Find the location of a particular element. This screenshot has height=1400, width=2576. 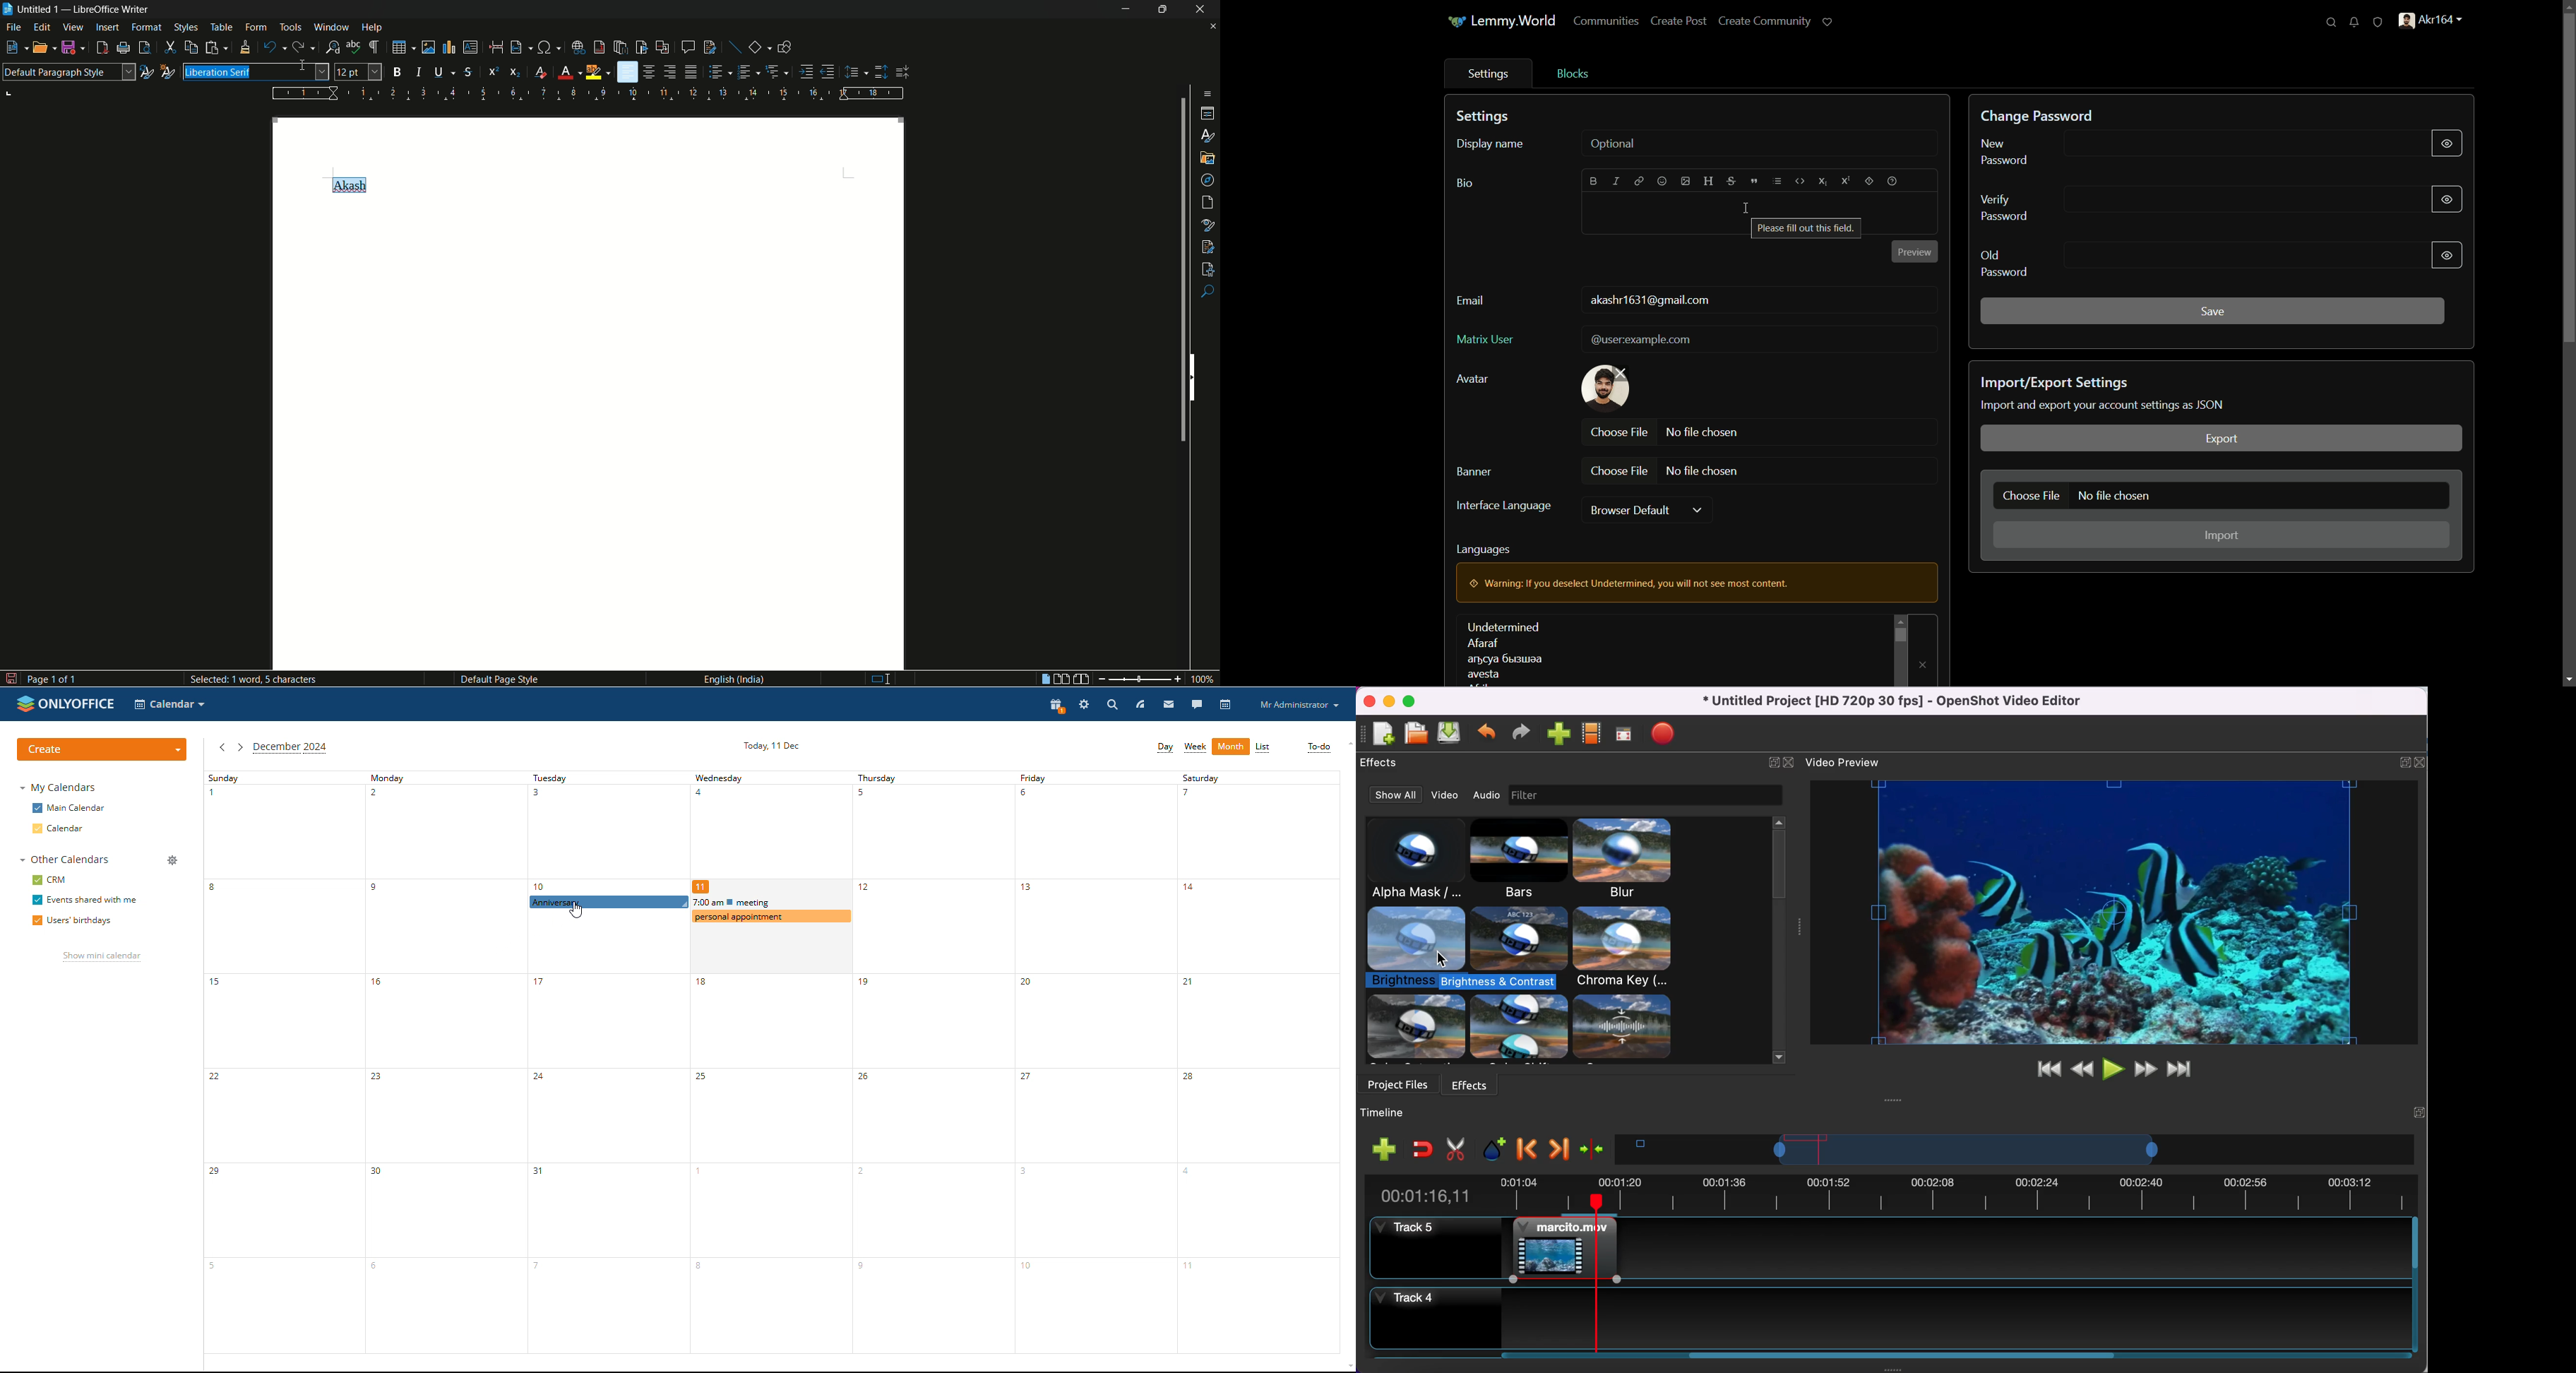

play is located at coordinates (2114, 1069).